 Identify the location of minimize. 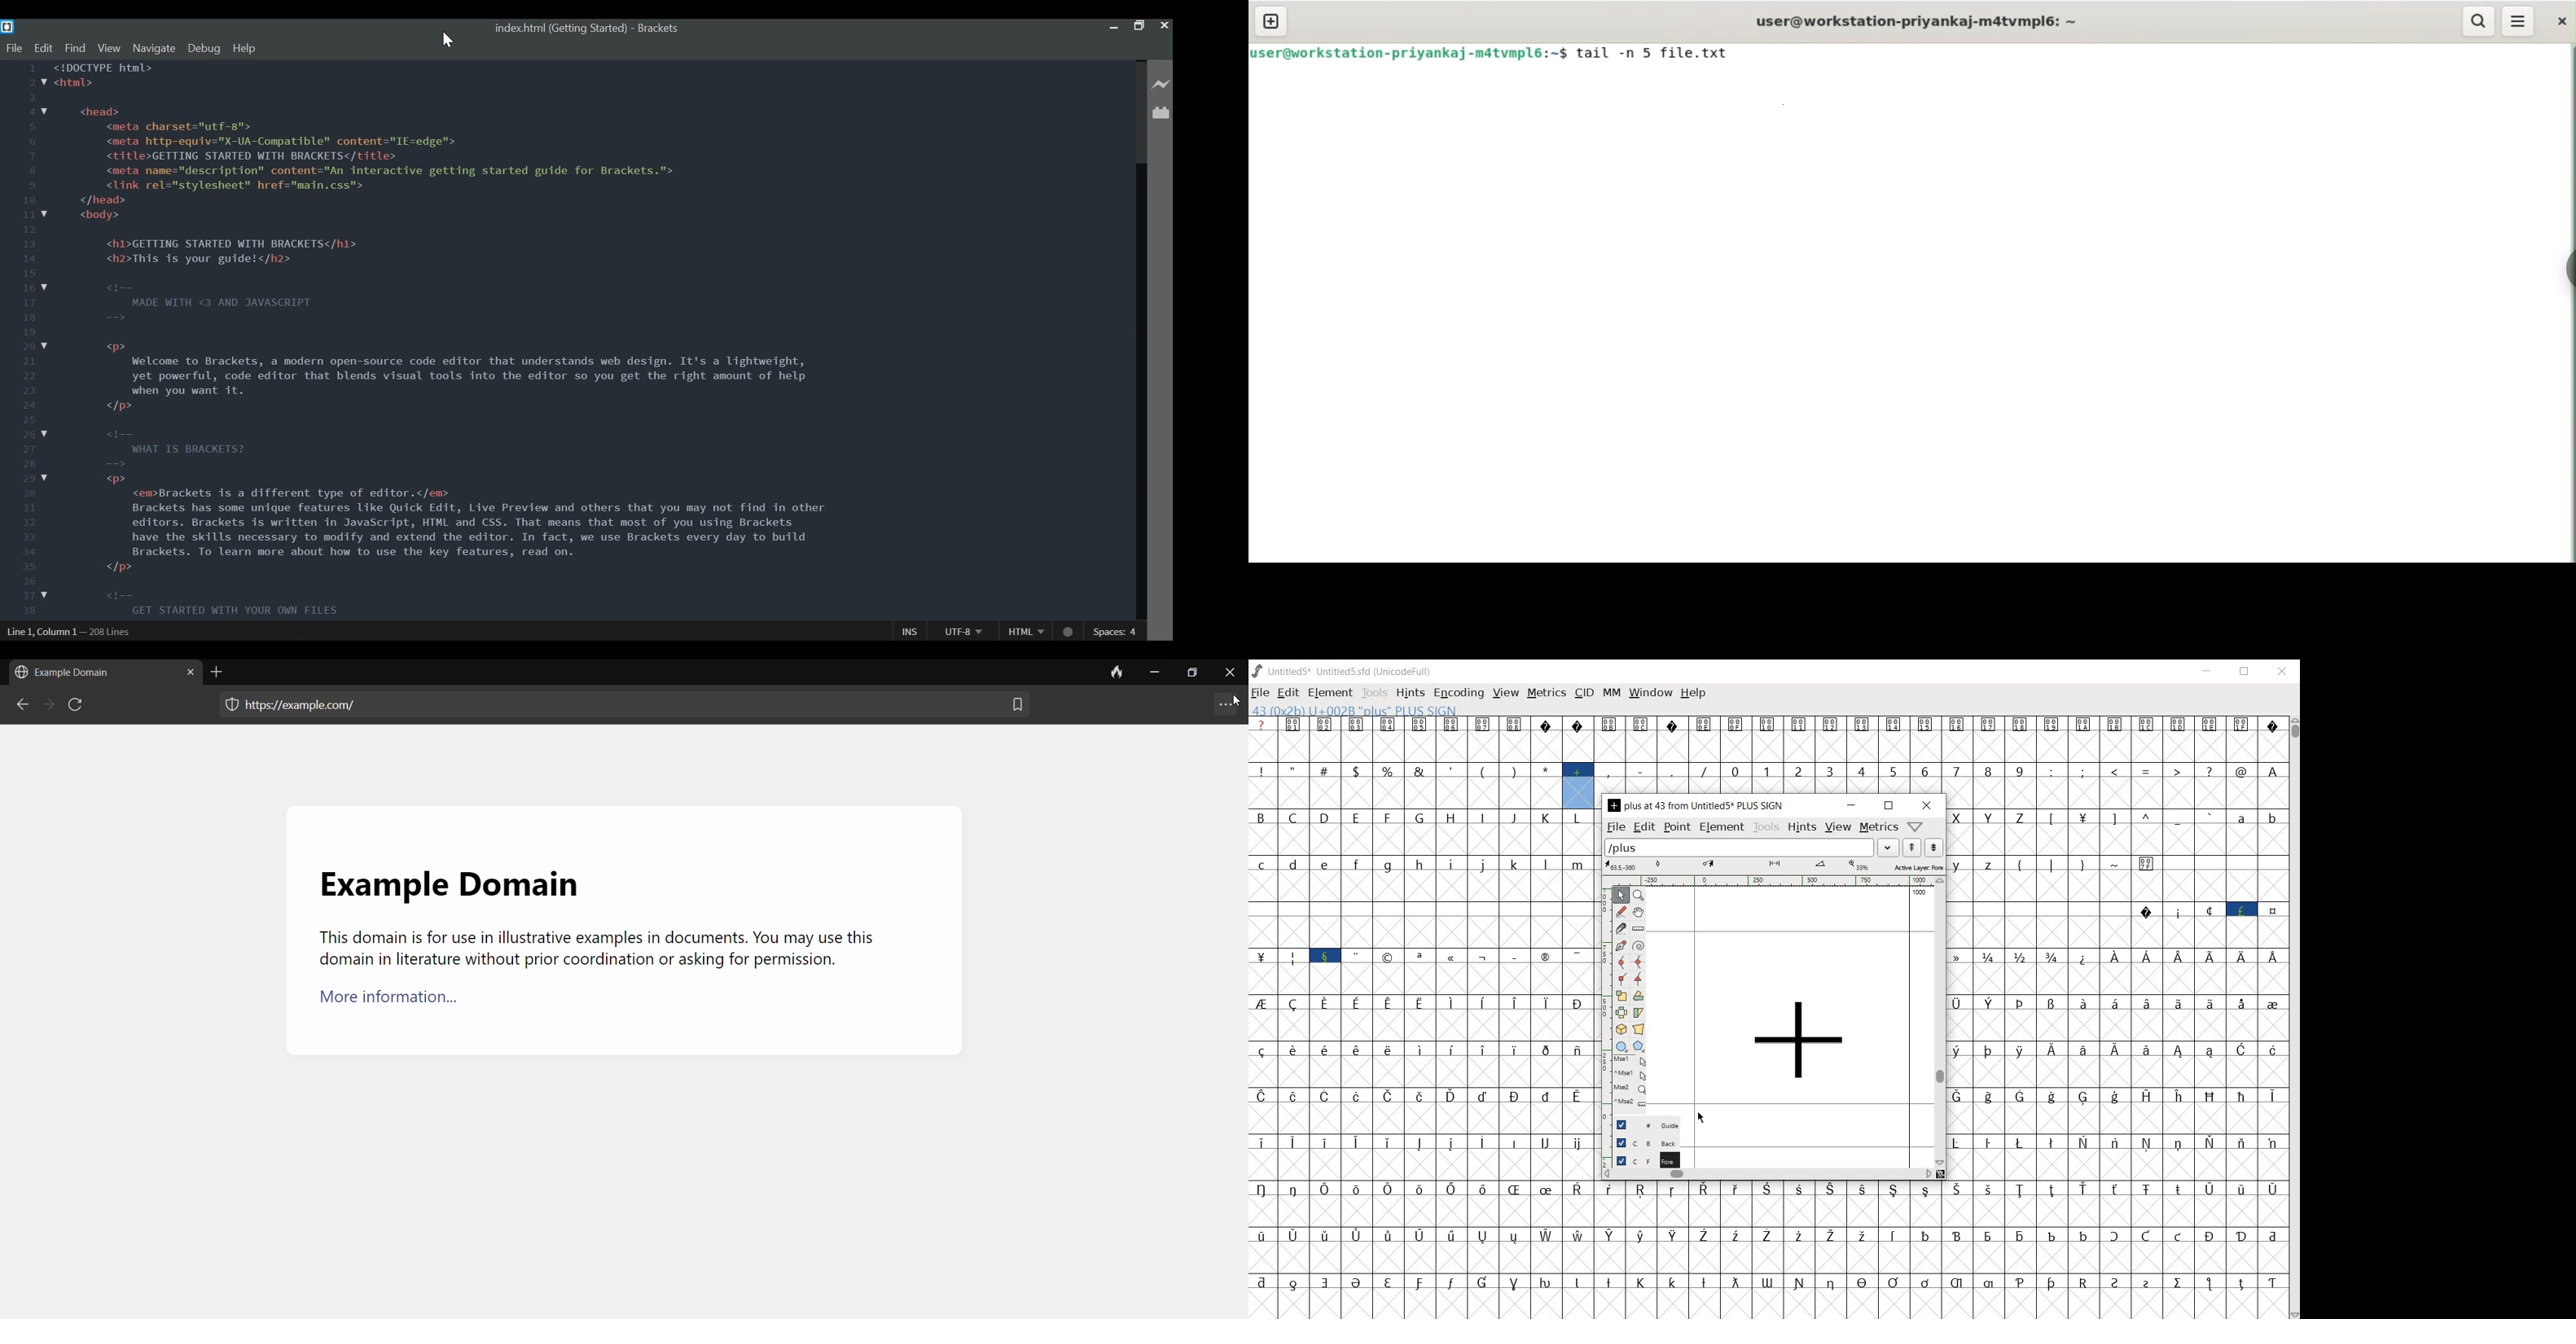
(1115, 26).